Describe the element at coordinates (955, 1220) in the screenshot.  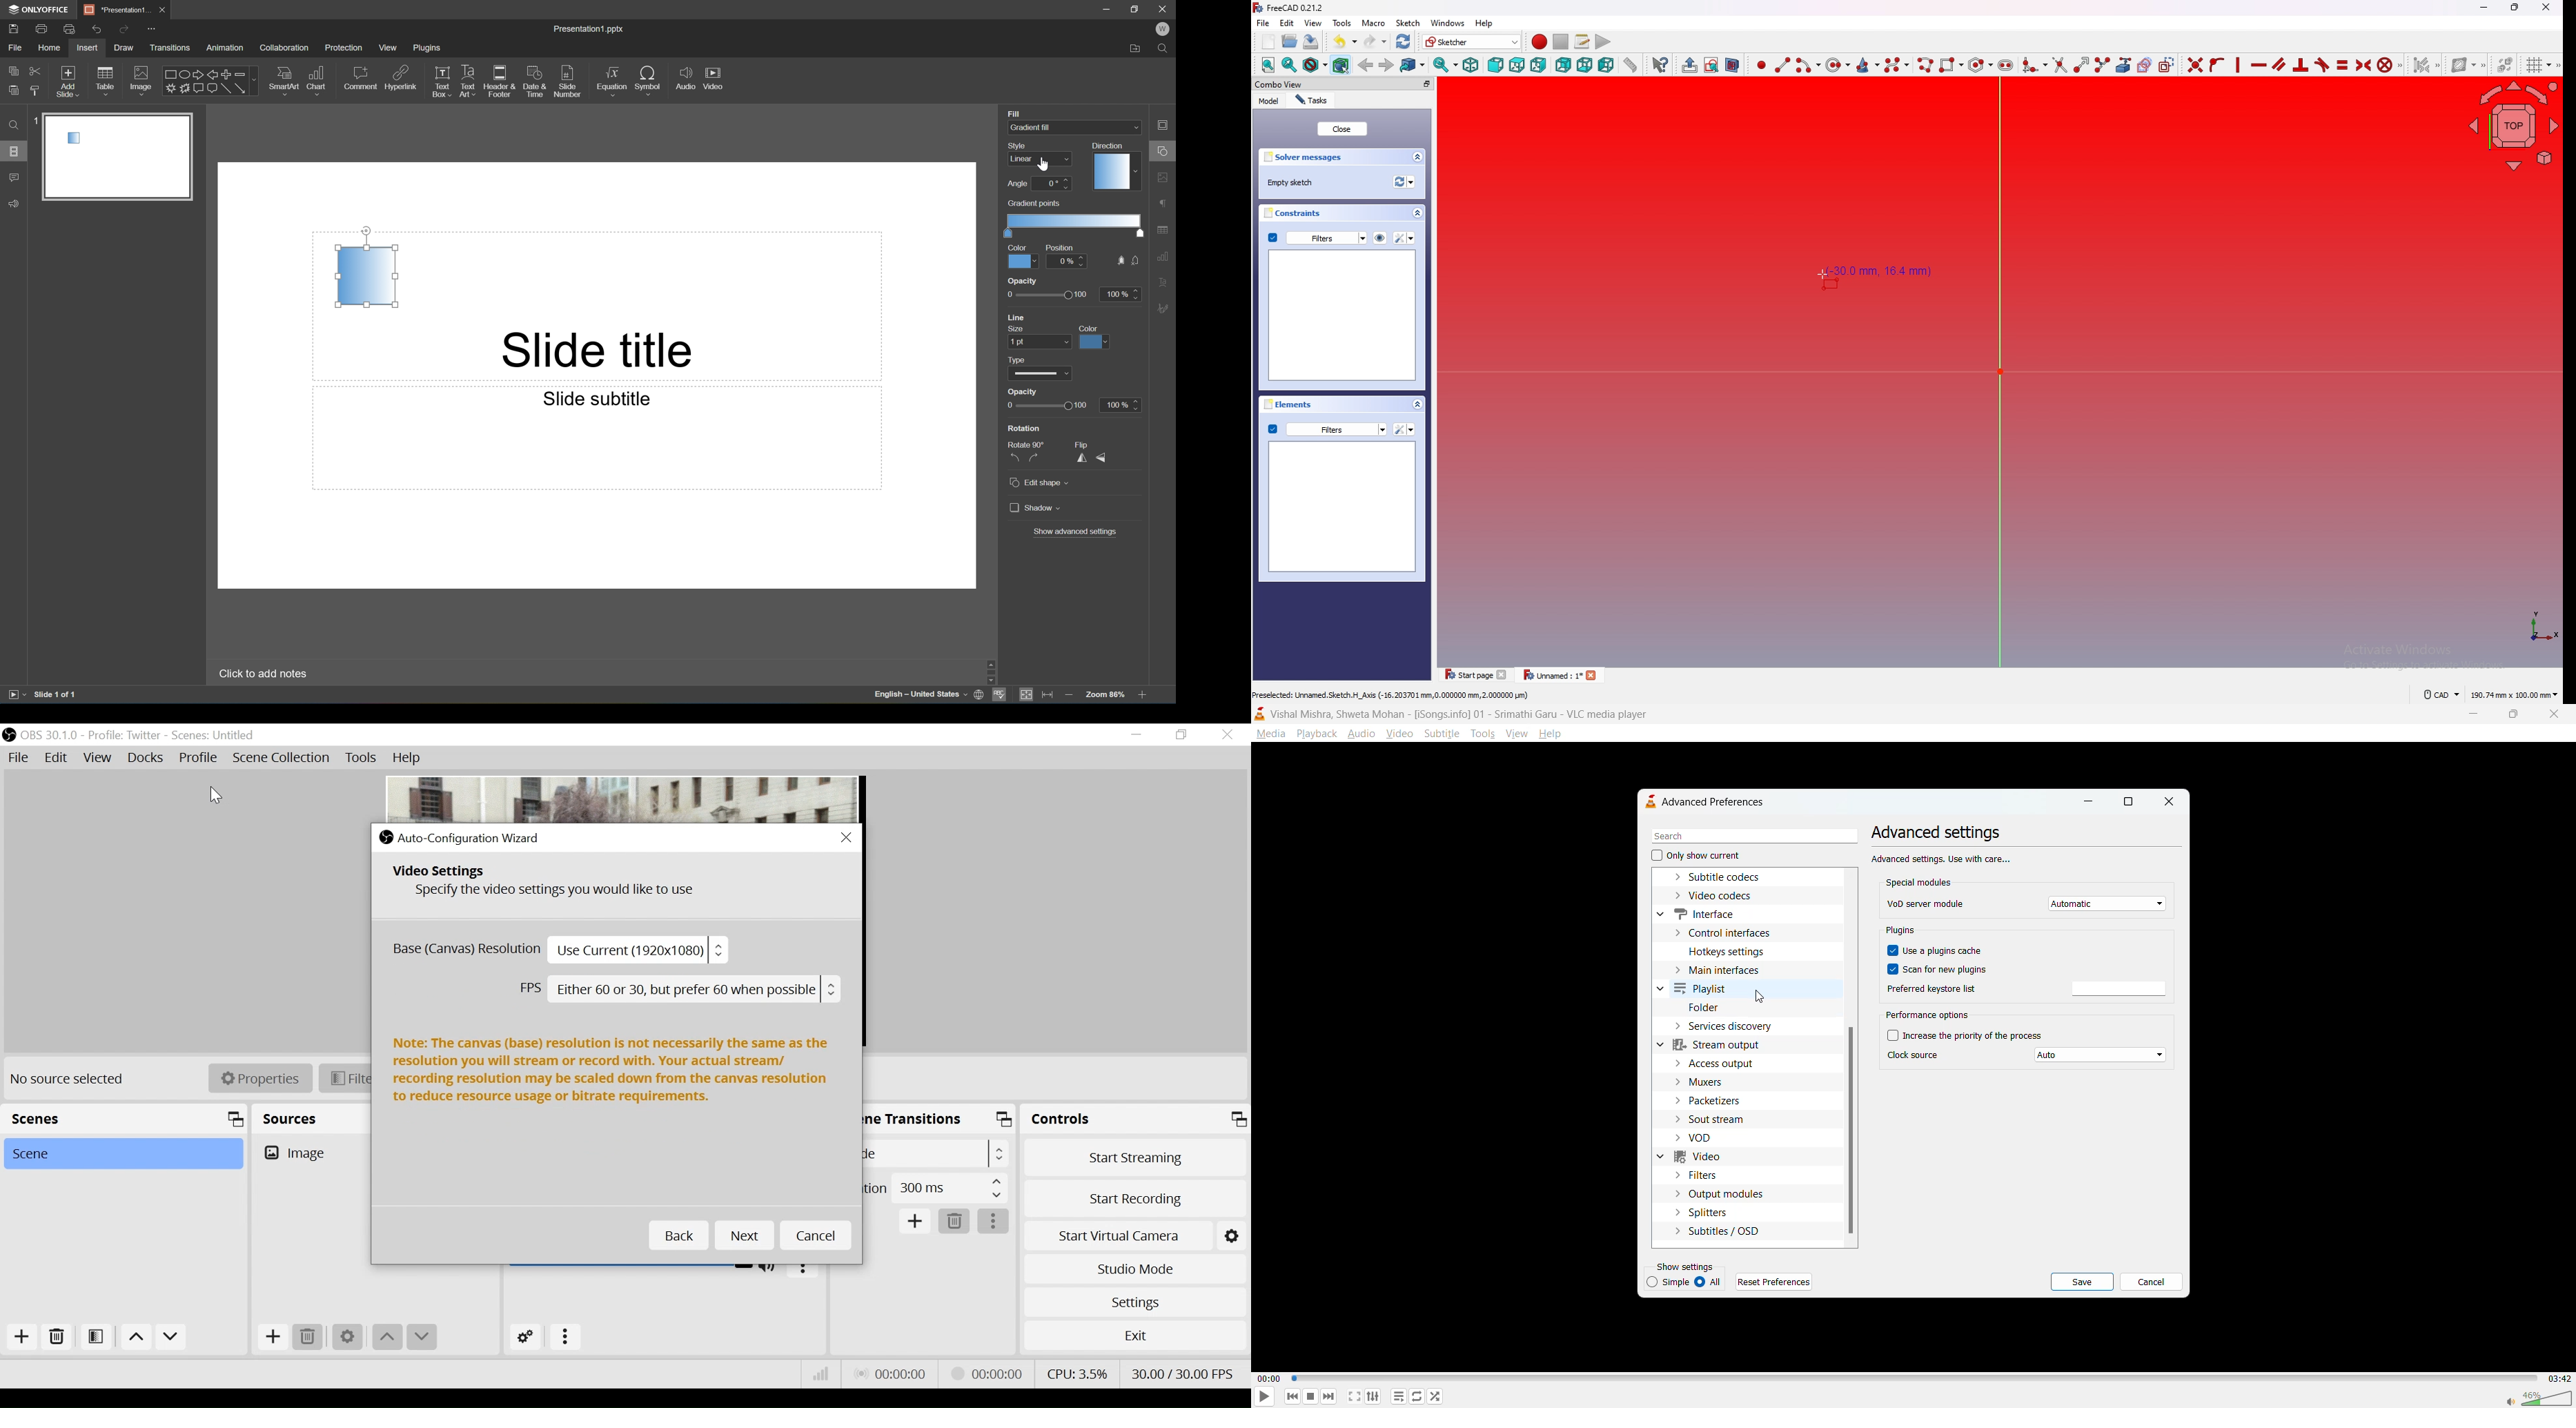
I see `Delete` at that location.